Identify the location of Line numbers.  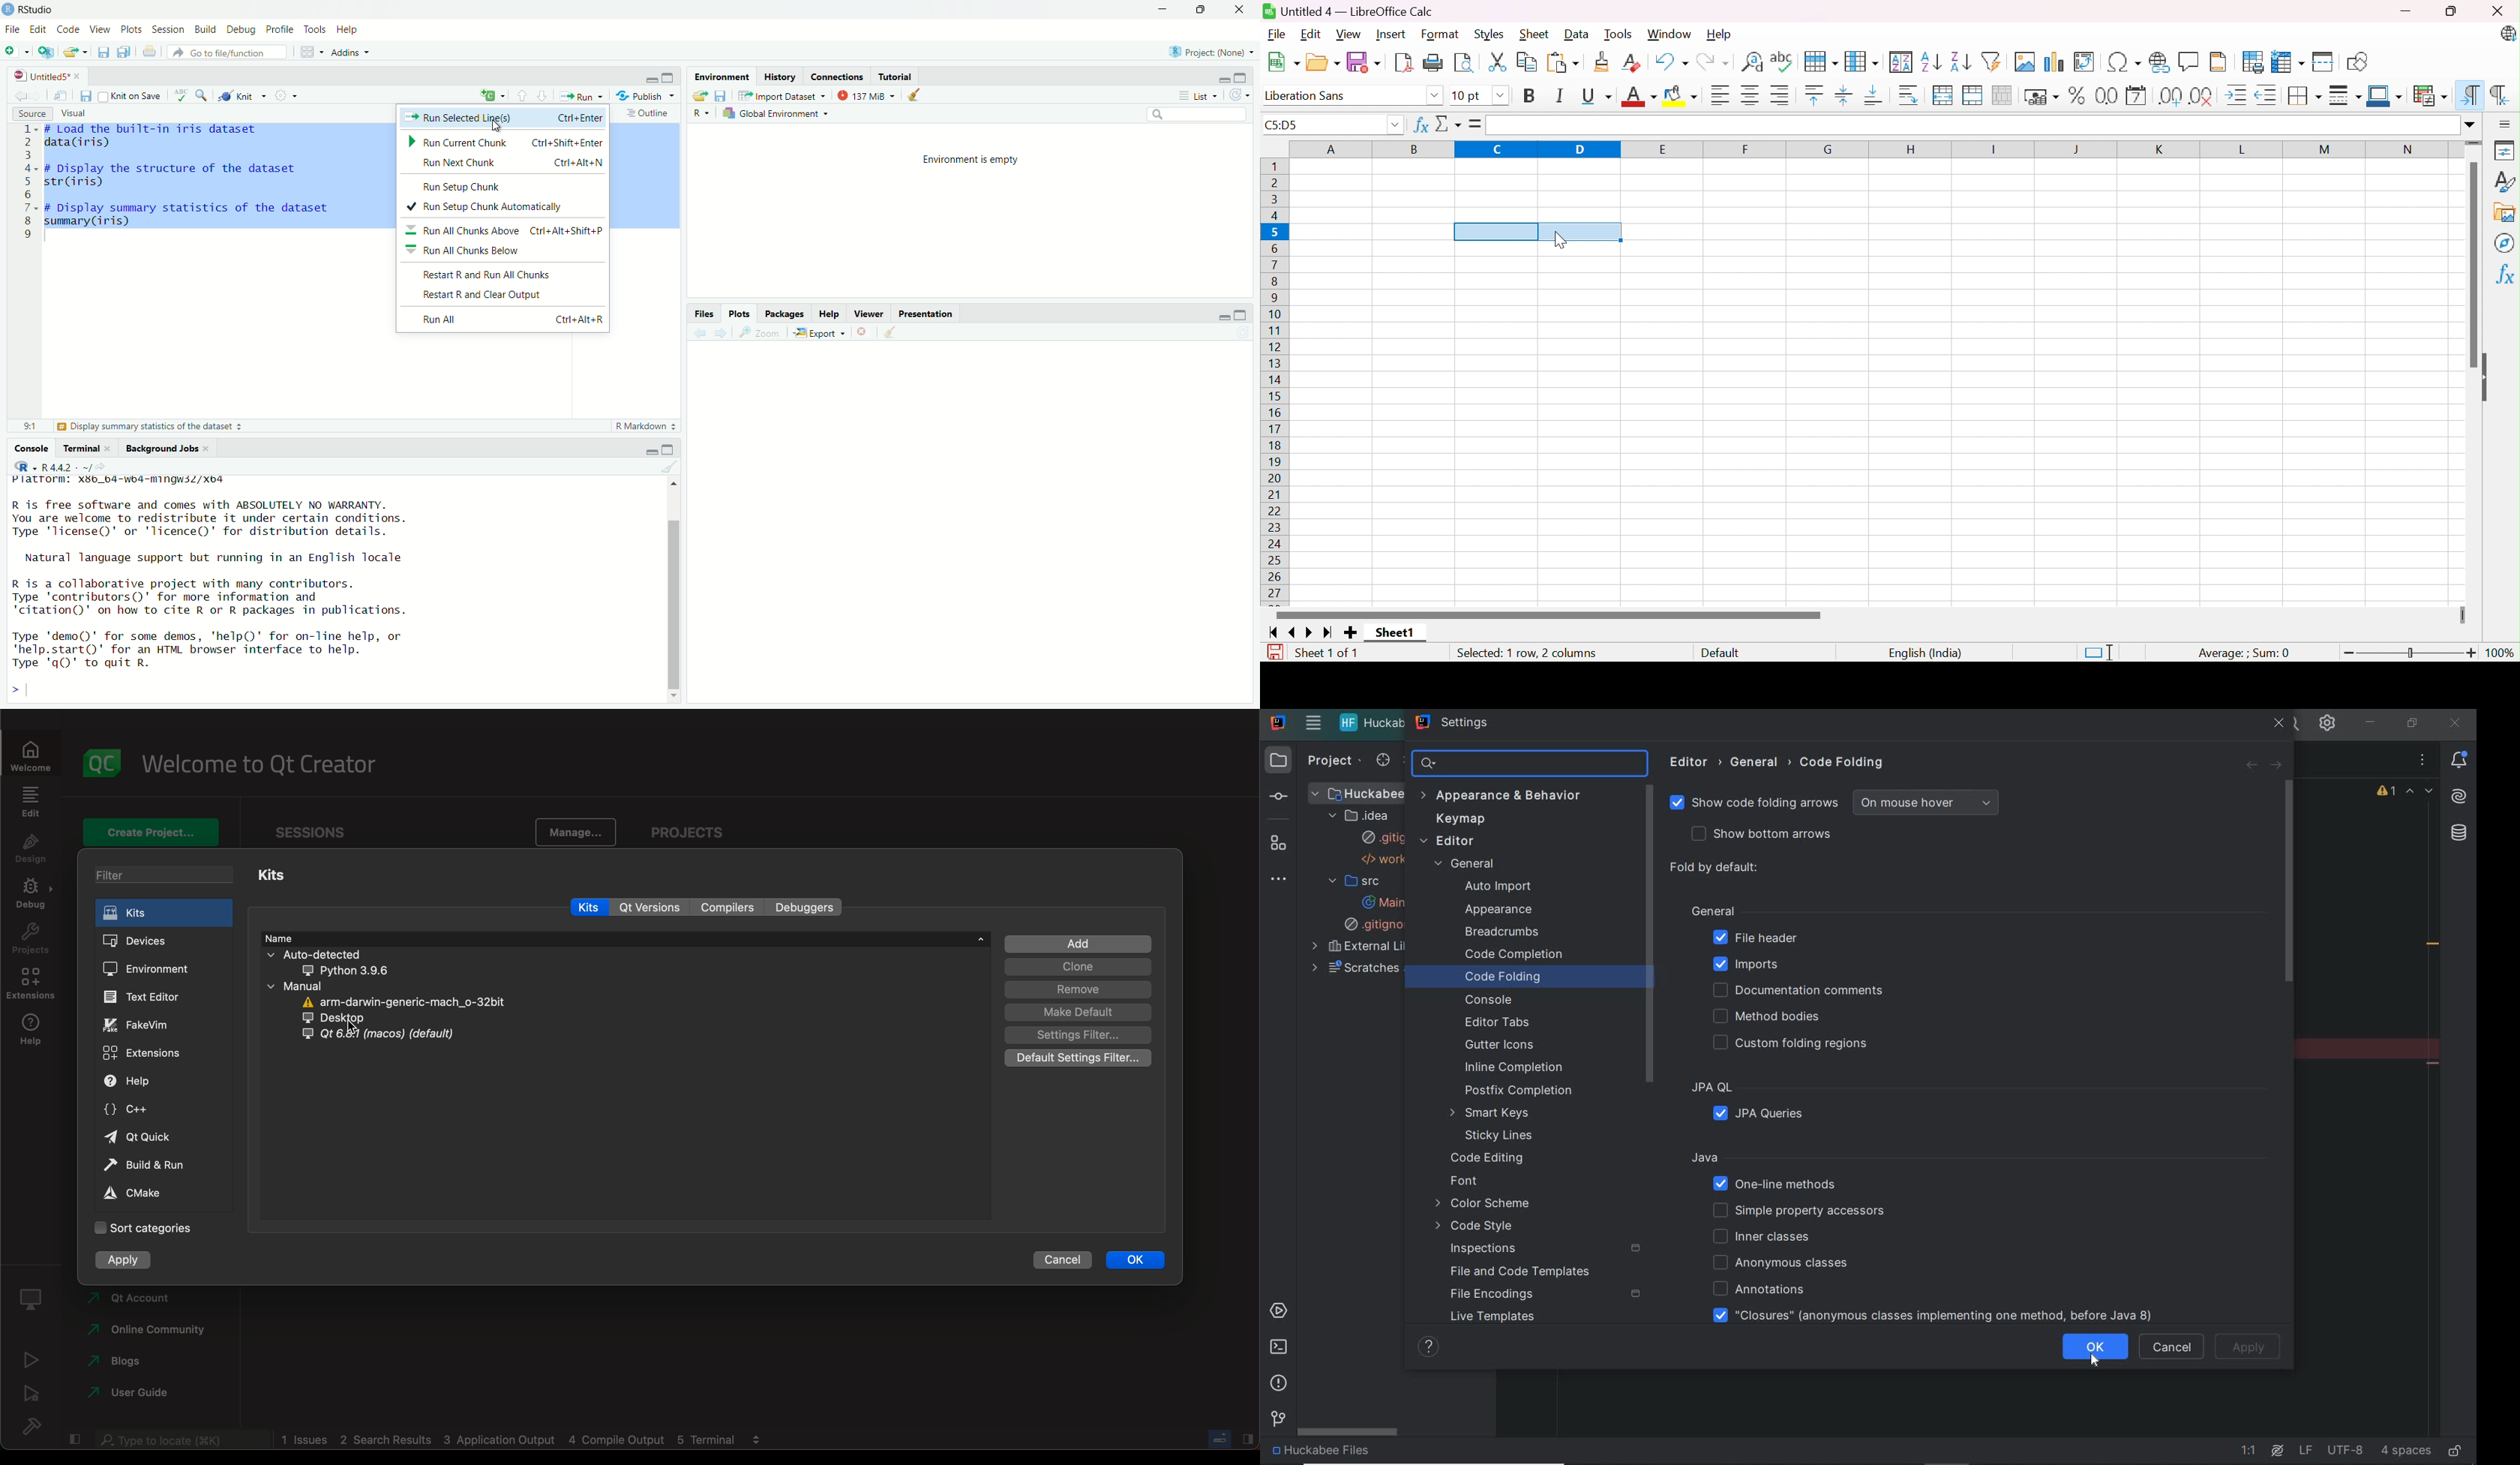
(27, 184).